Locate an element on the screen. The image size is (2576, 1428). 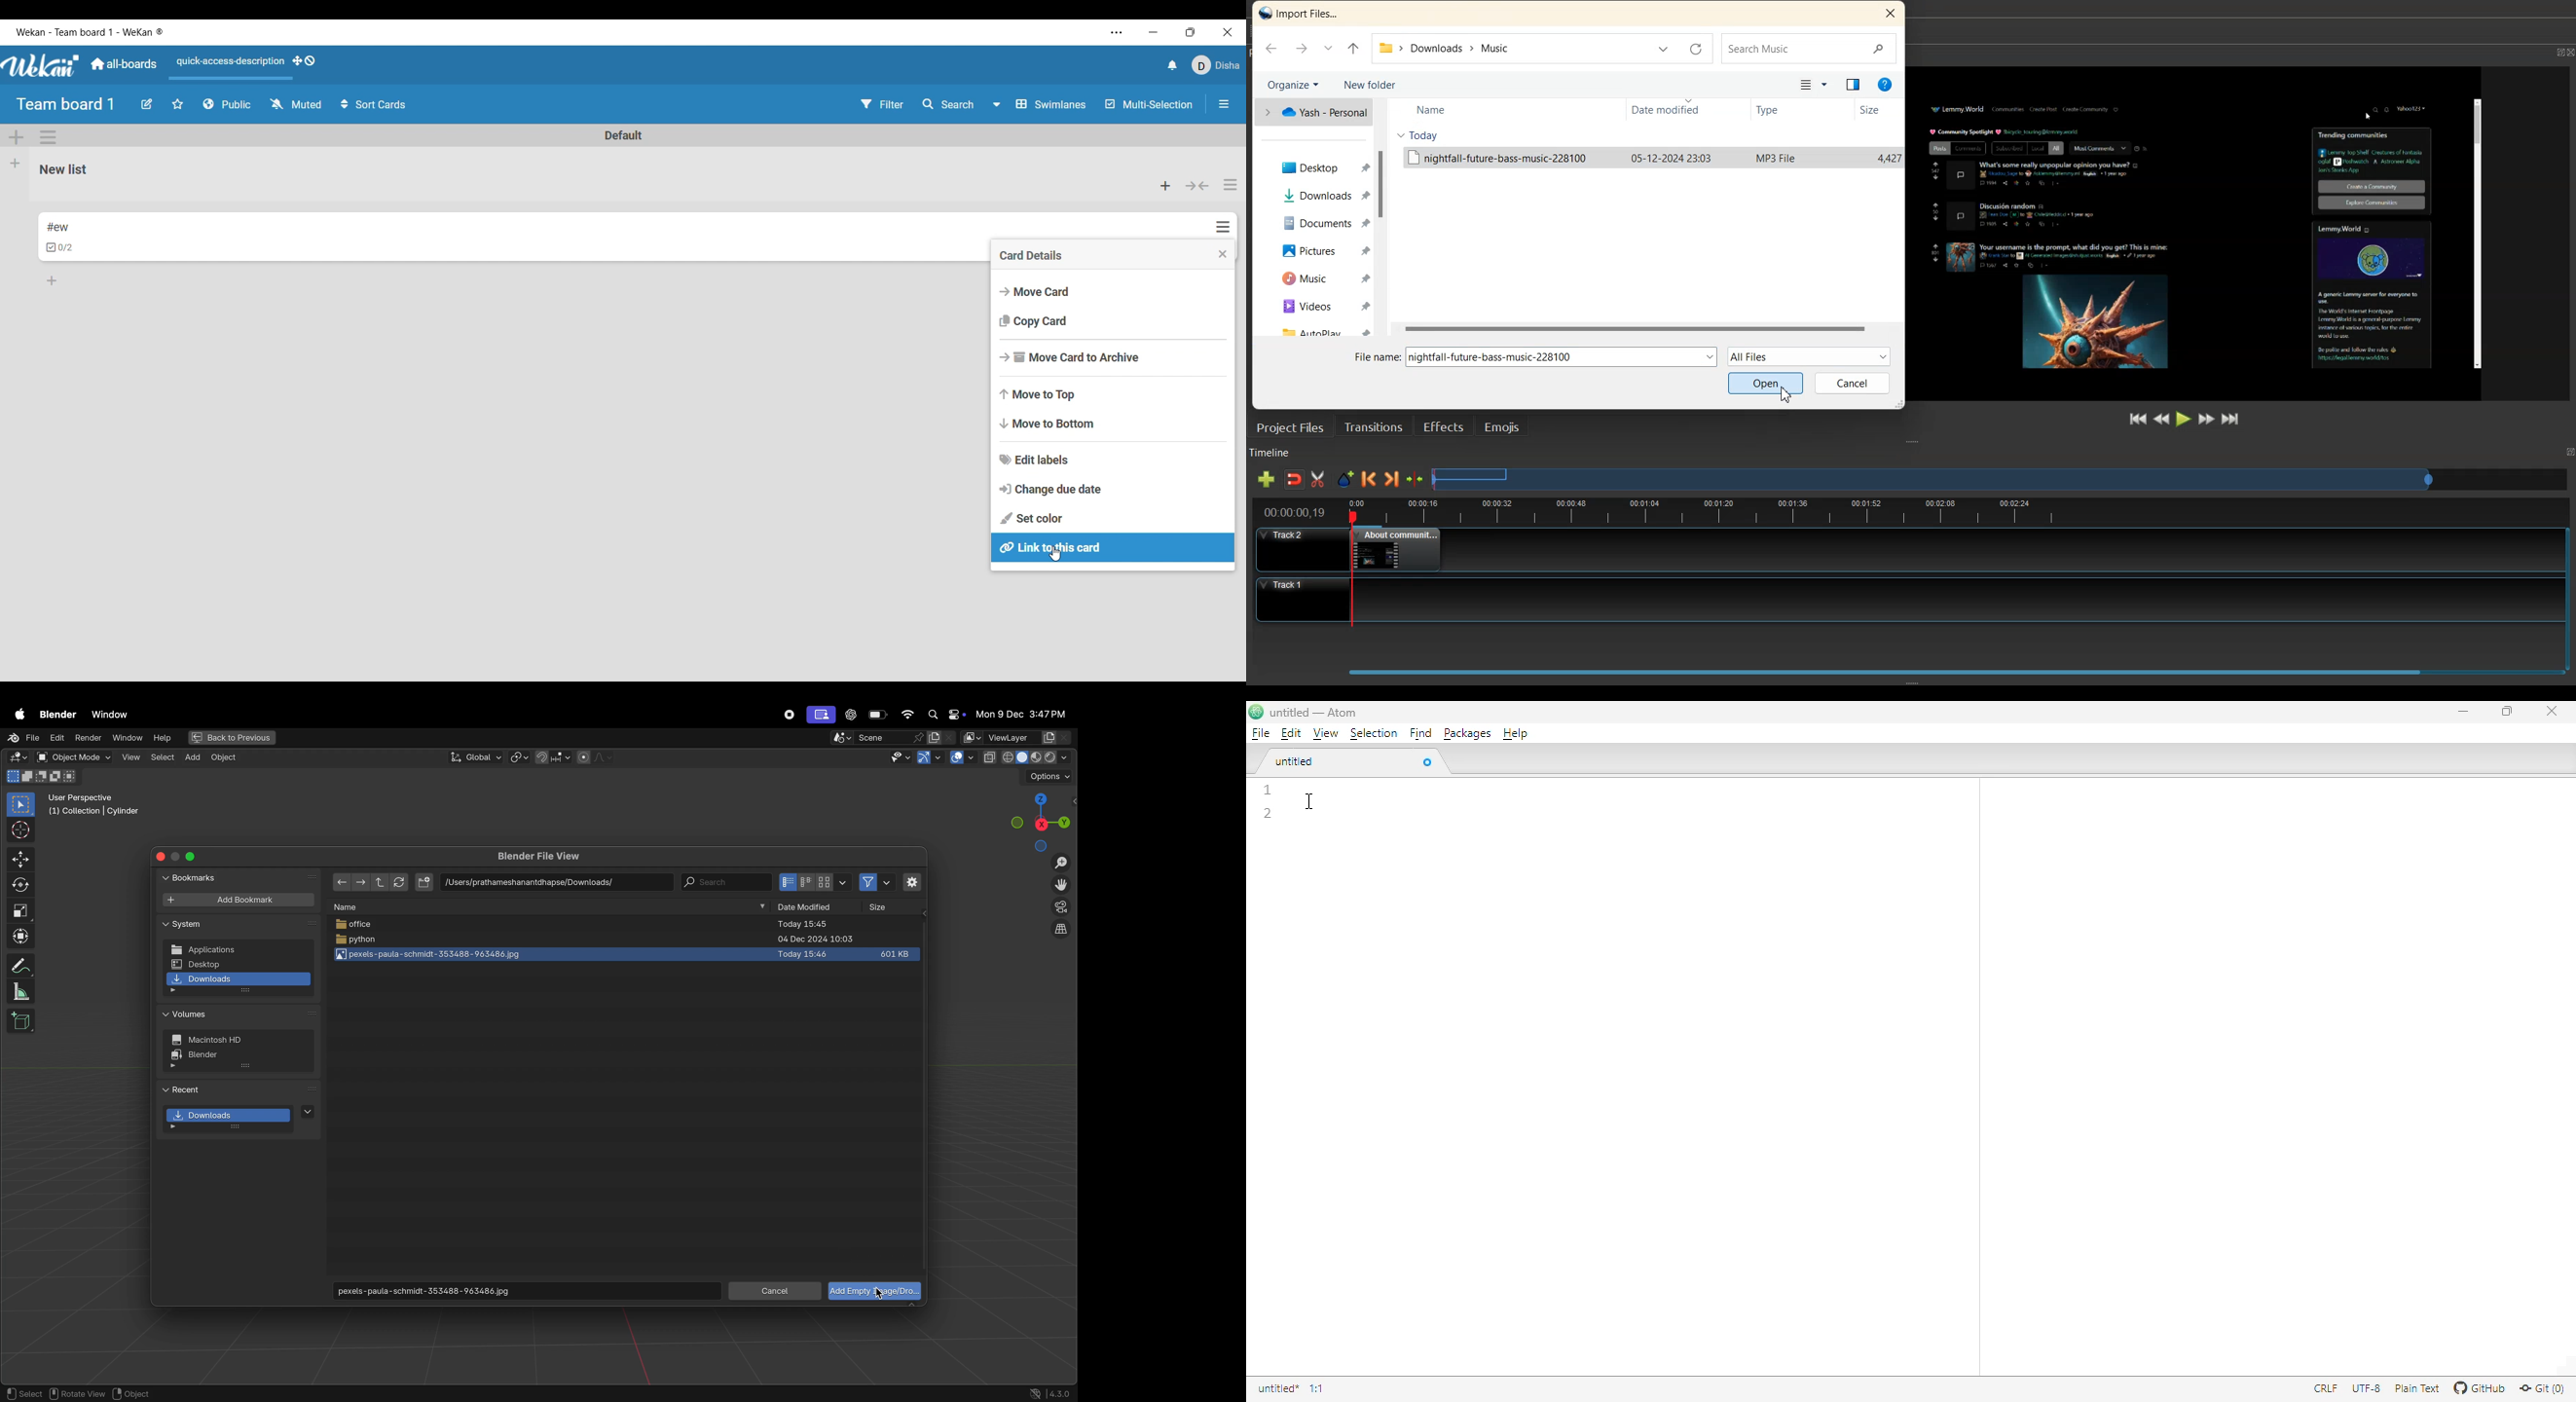
File Preview is located at coordinates (2186, 235).